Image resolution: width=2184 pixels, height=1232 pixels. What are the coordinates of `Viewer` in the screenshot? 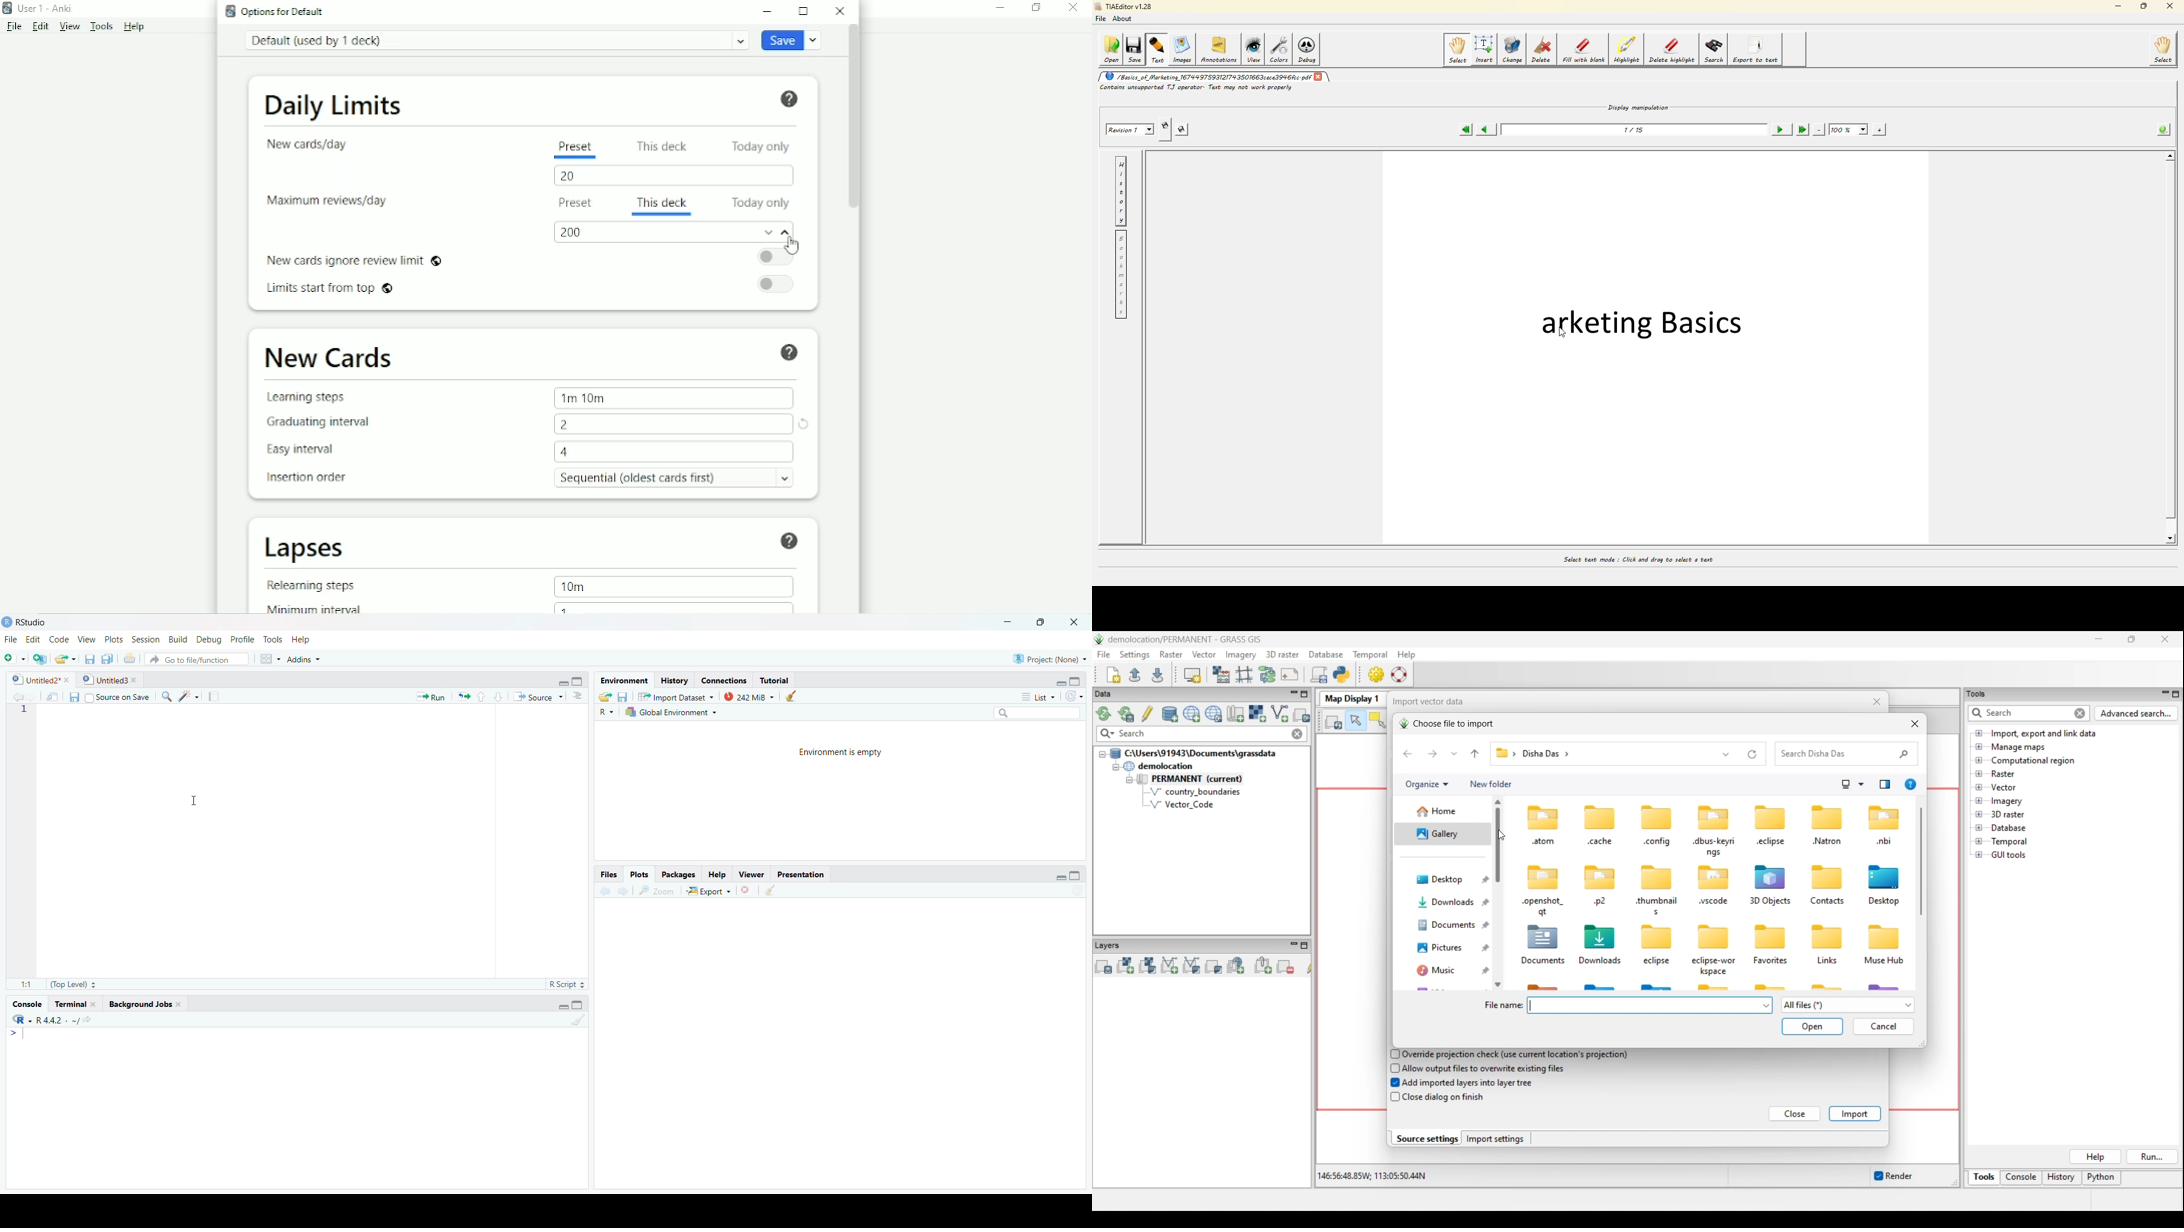 It's located at (750, 873).